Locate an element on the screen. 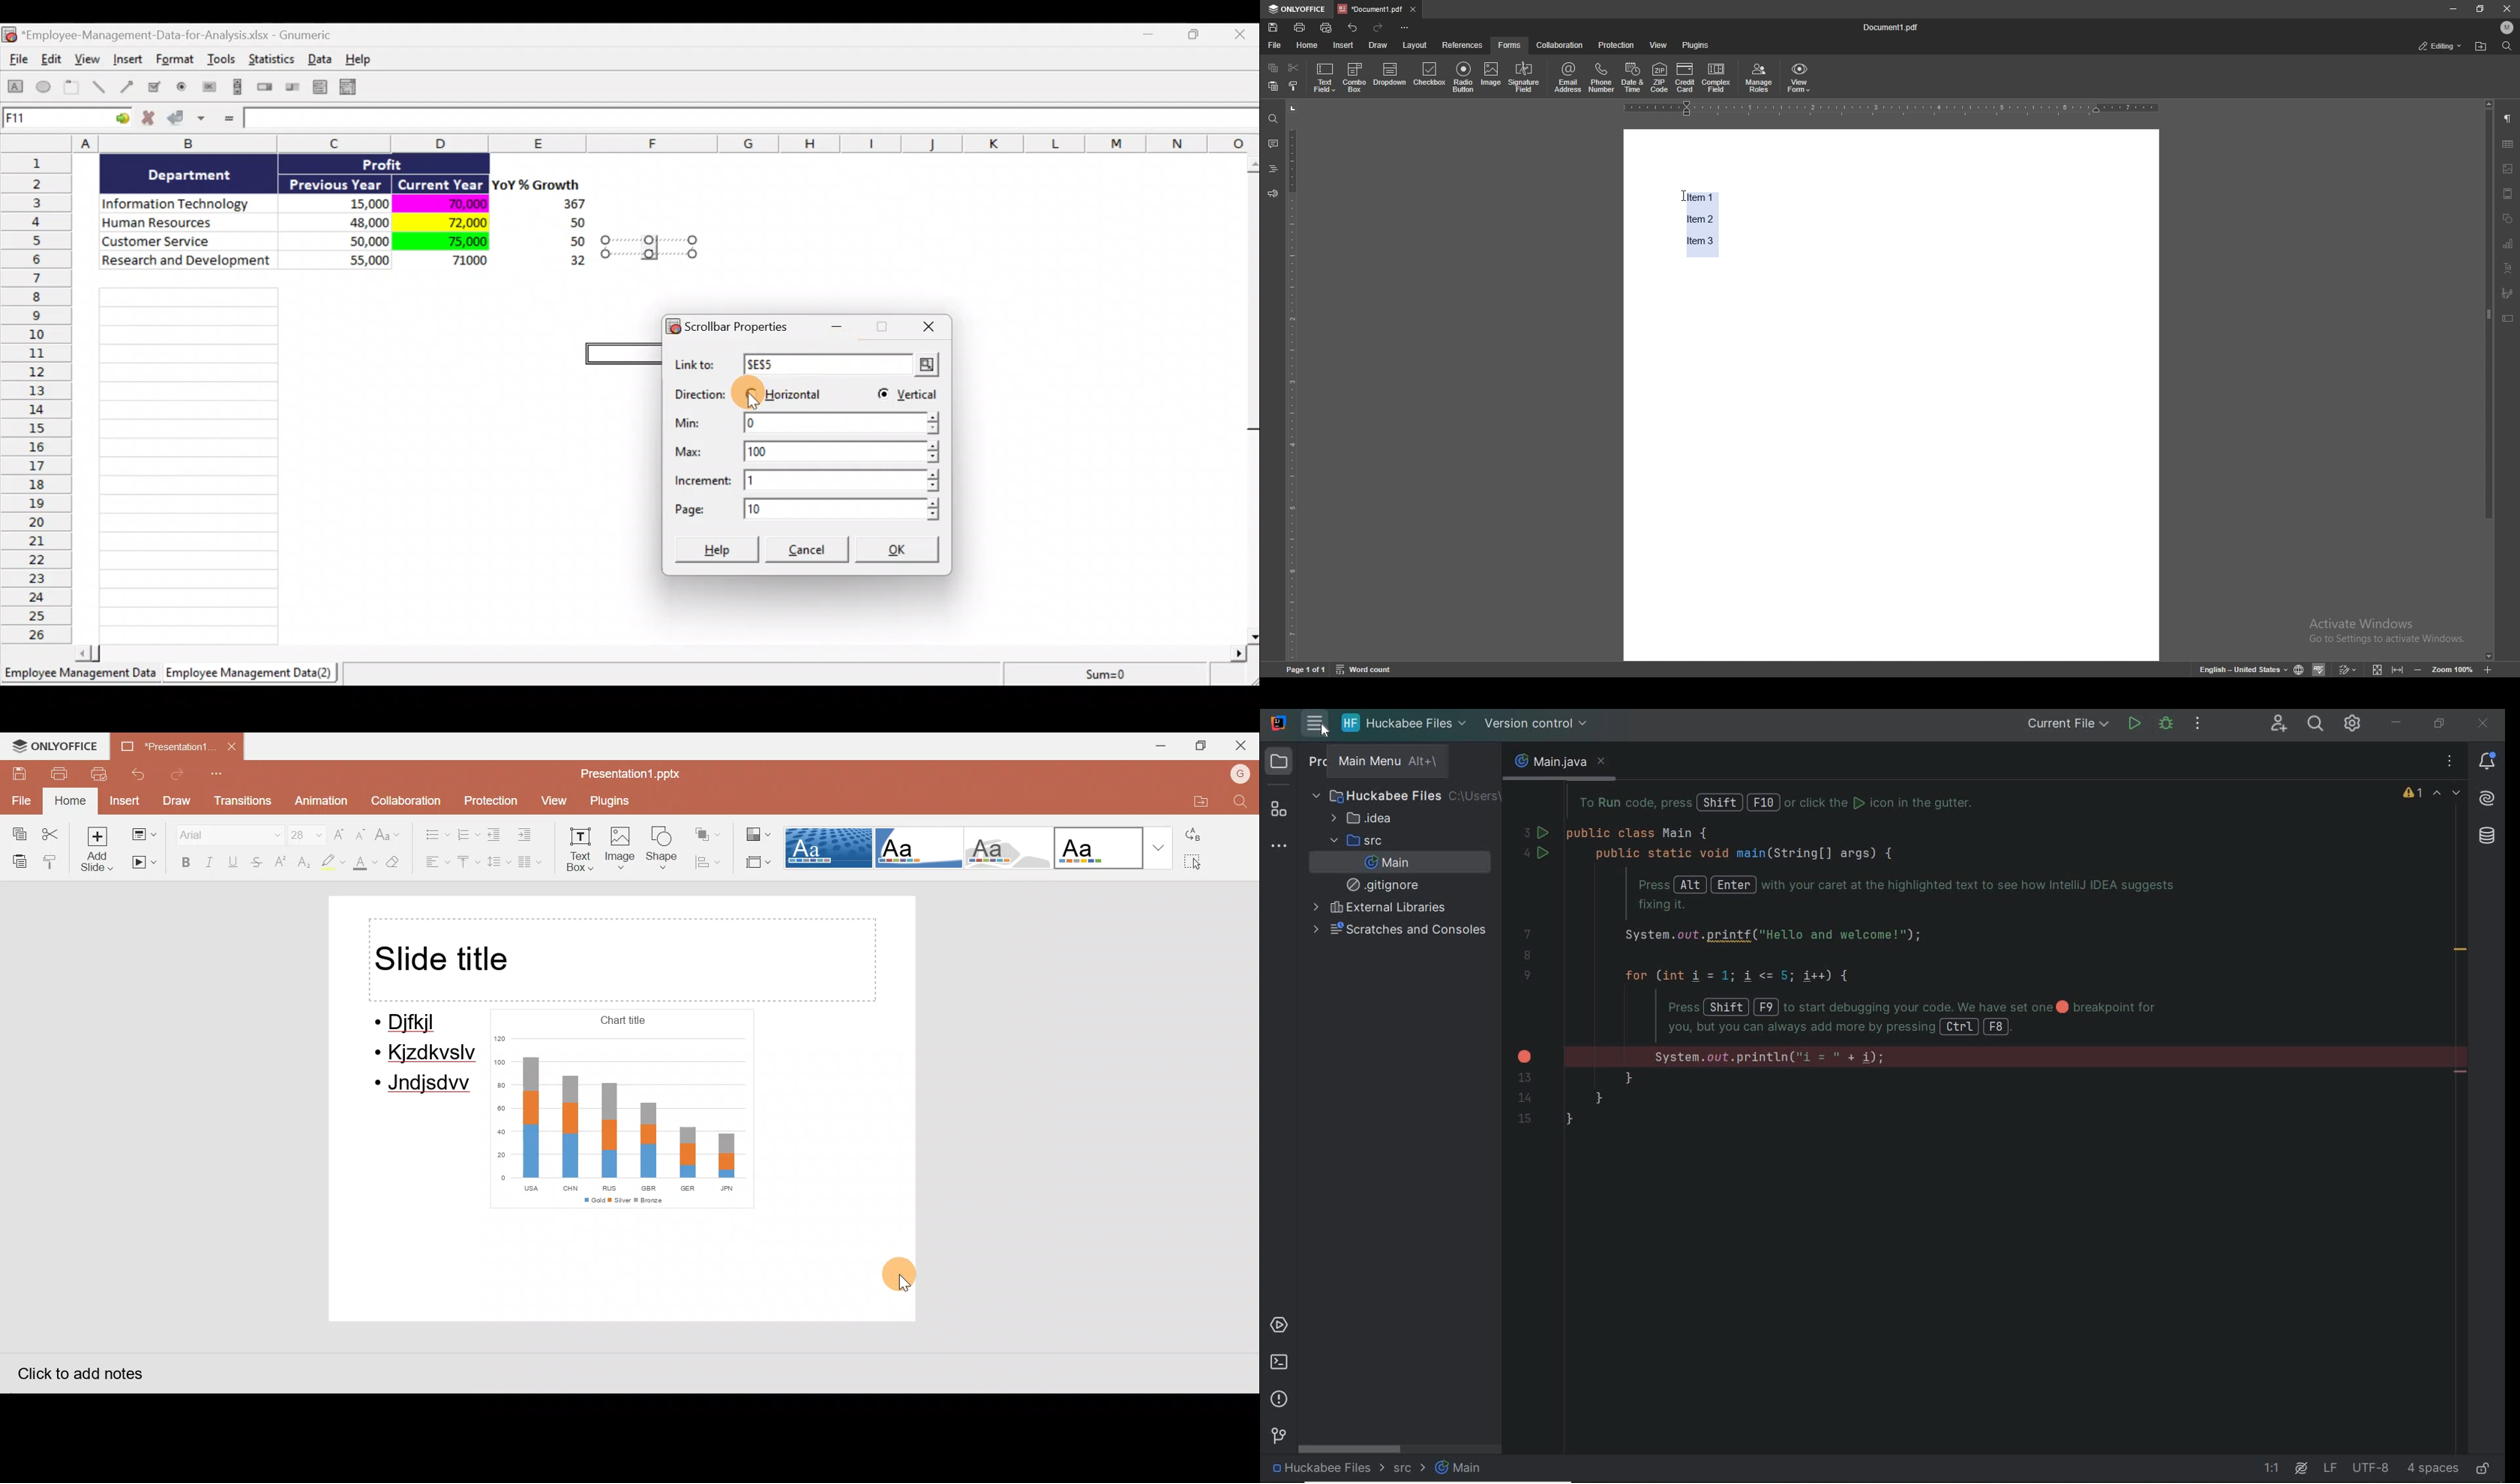  Transitions is located at coordinates (243, 801).